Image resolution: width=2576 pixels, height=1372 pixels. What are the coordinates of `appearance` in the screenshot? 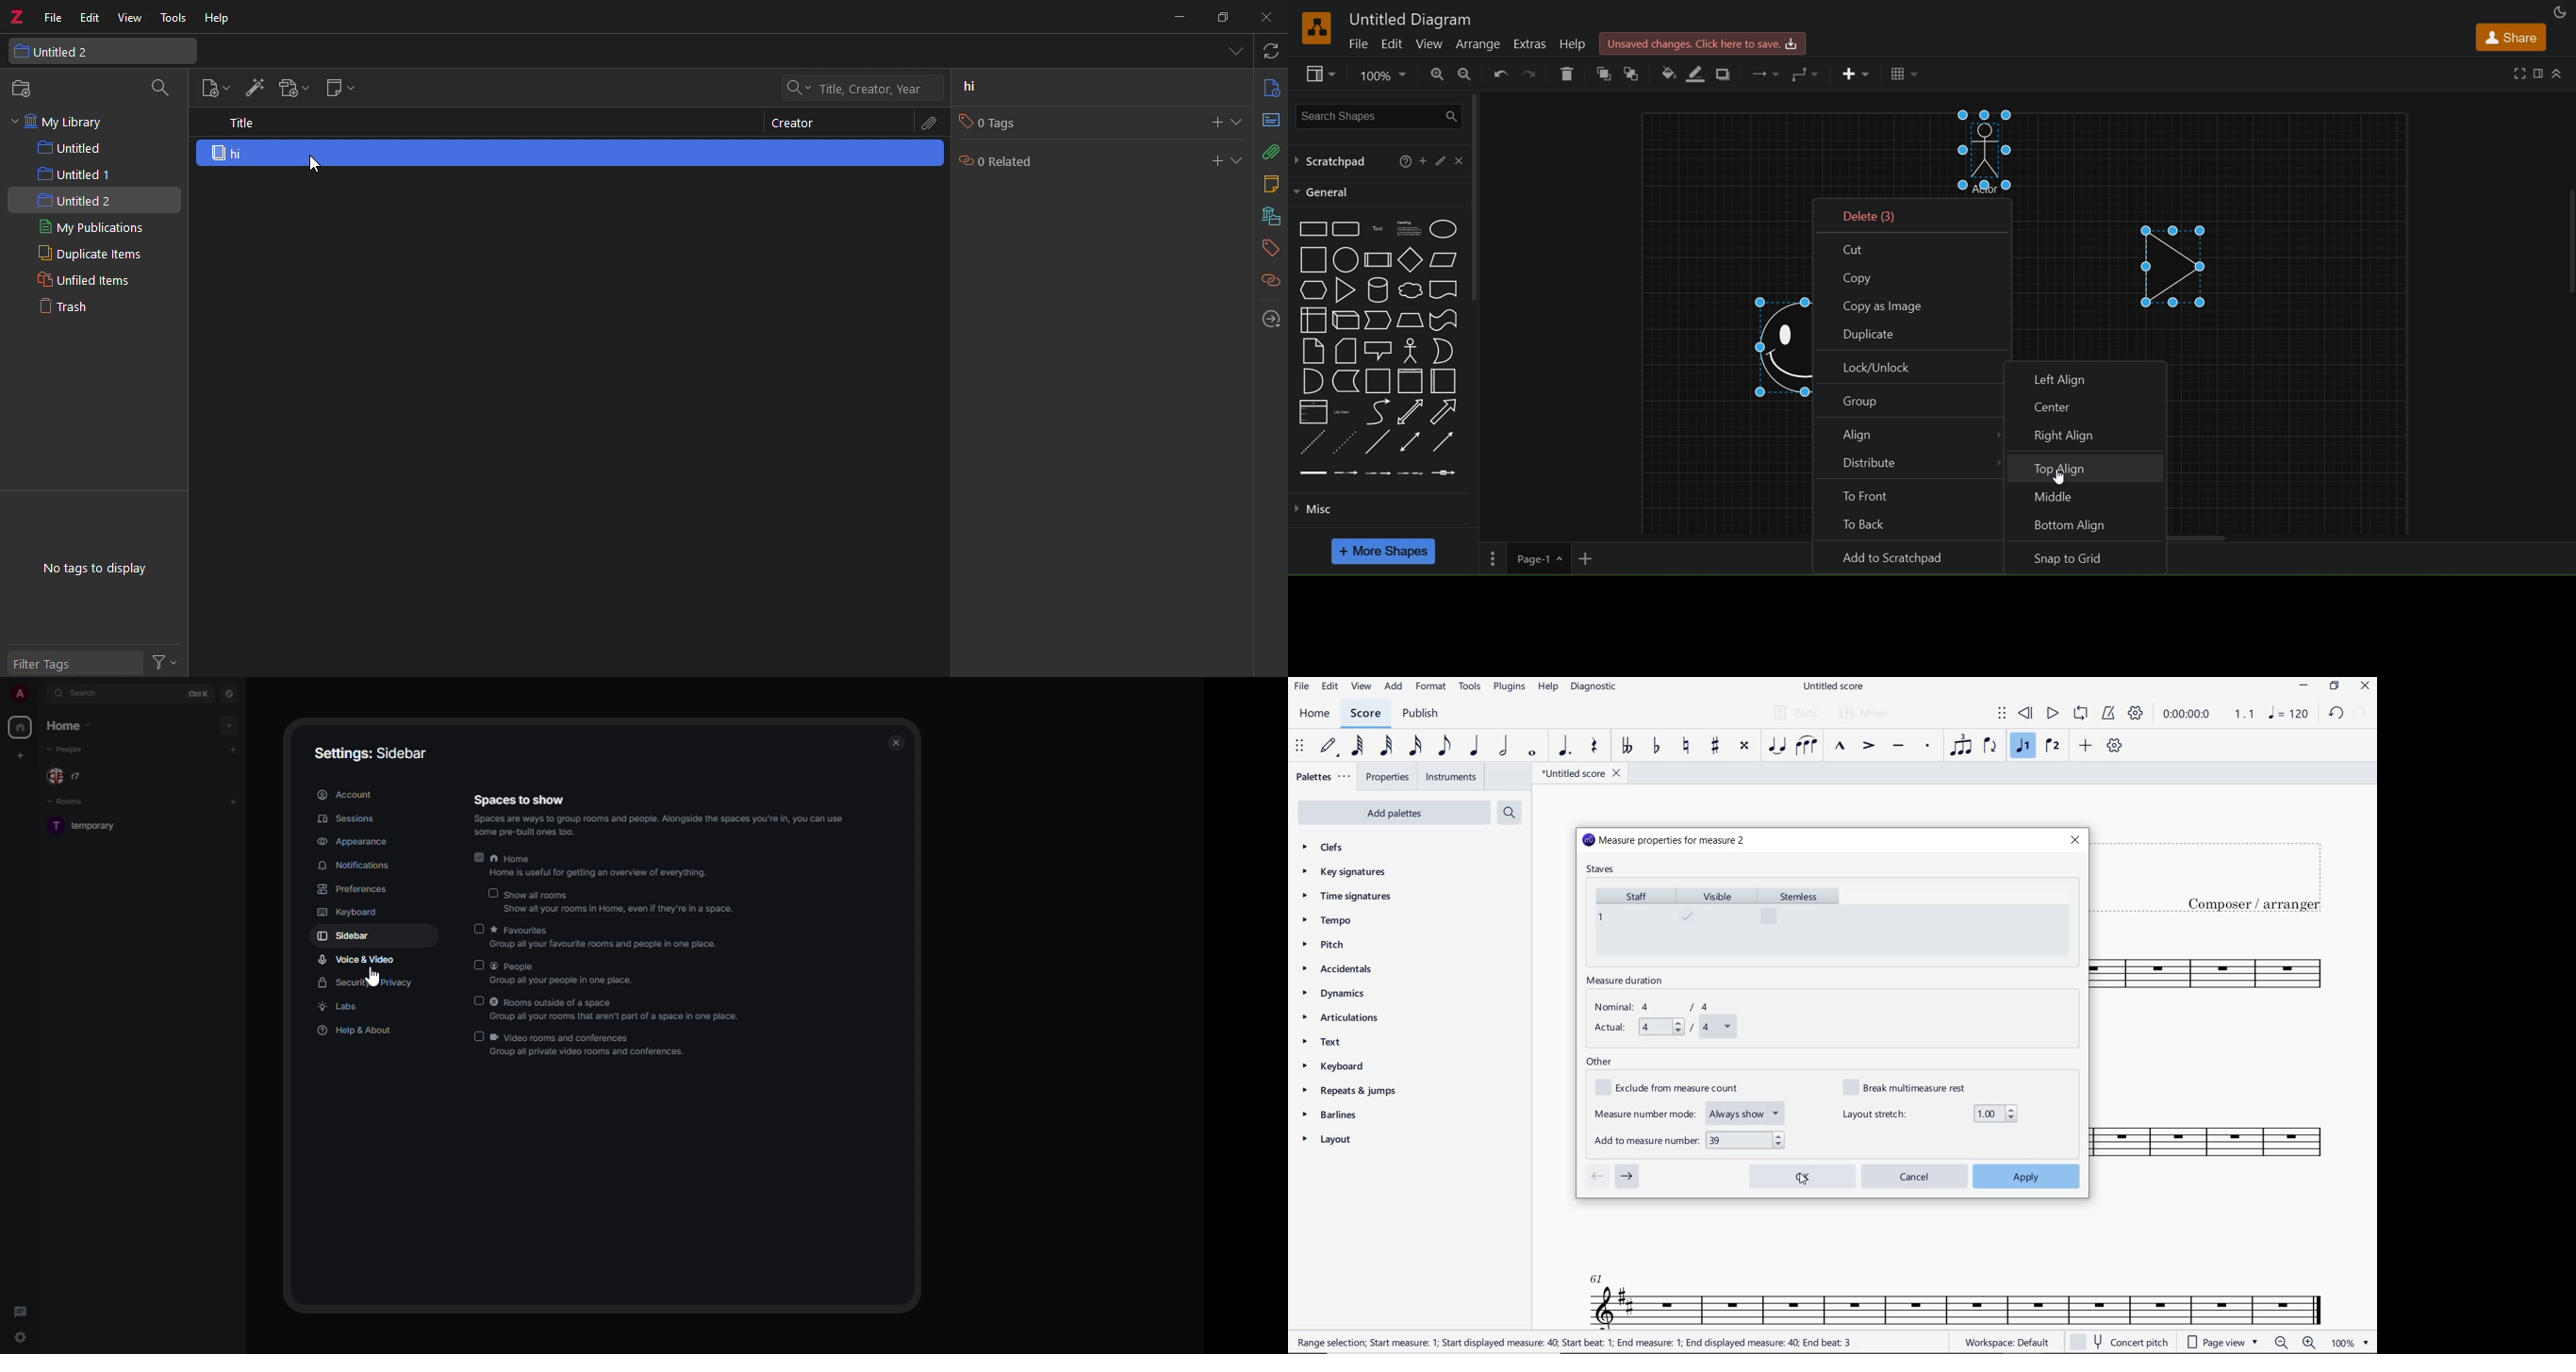 It's located at (2559, 12).